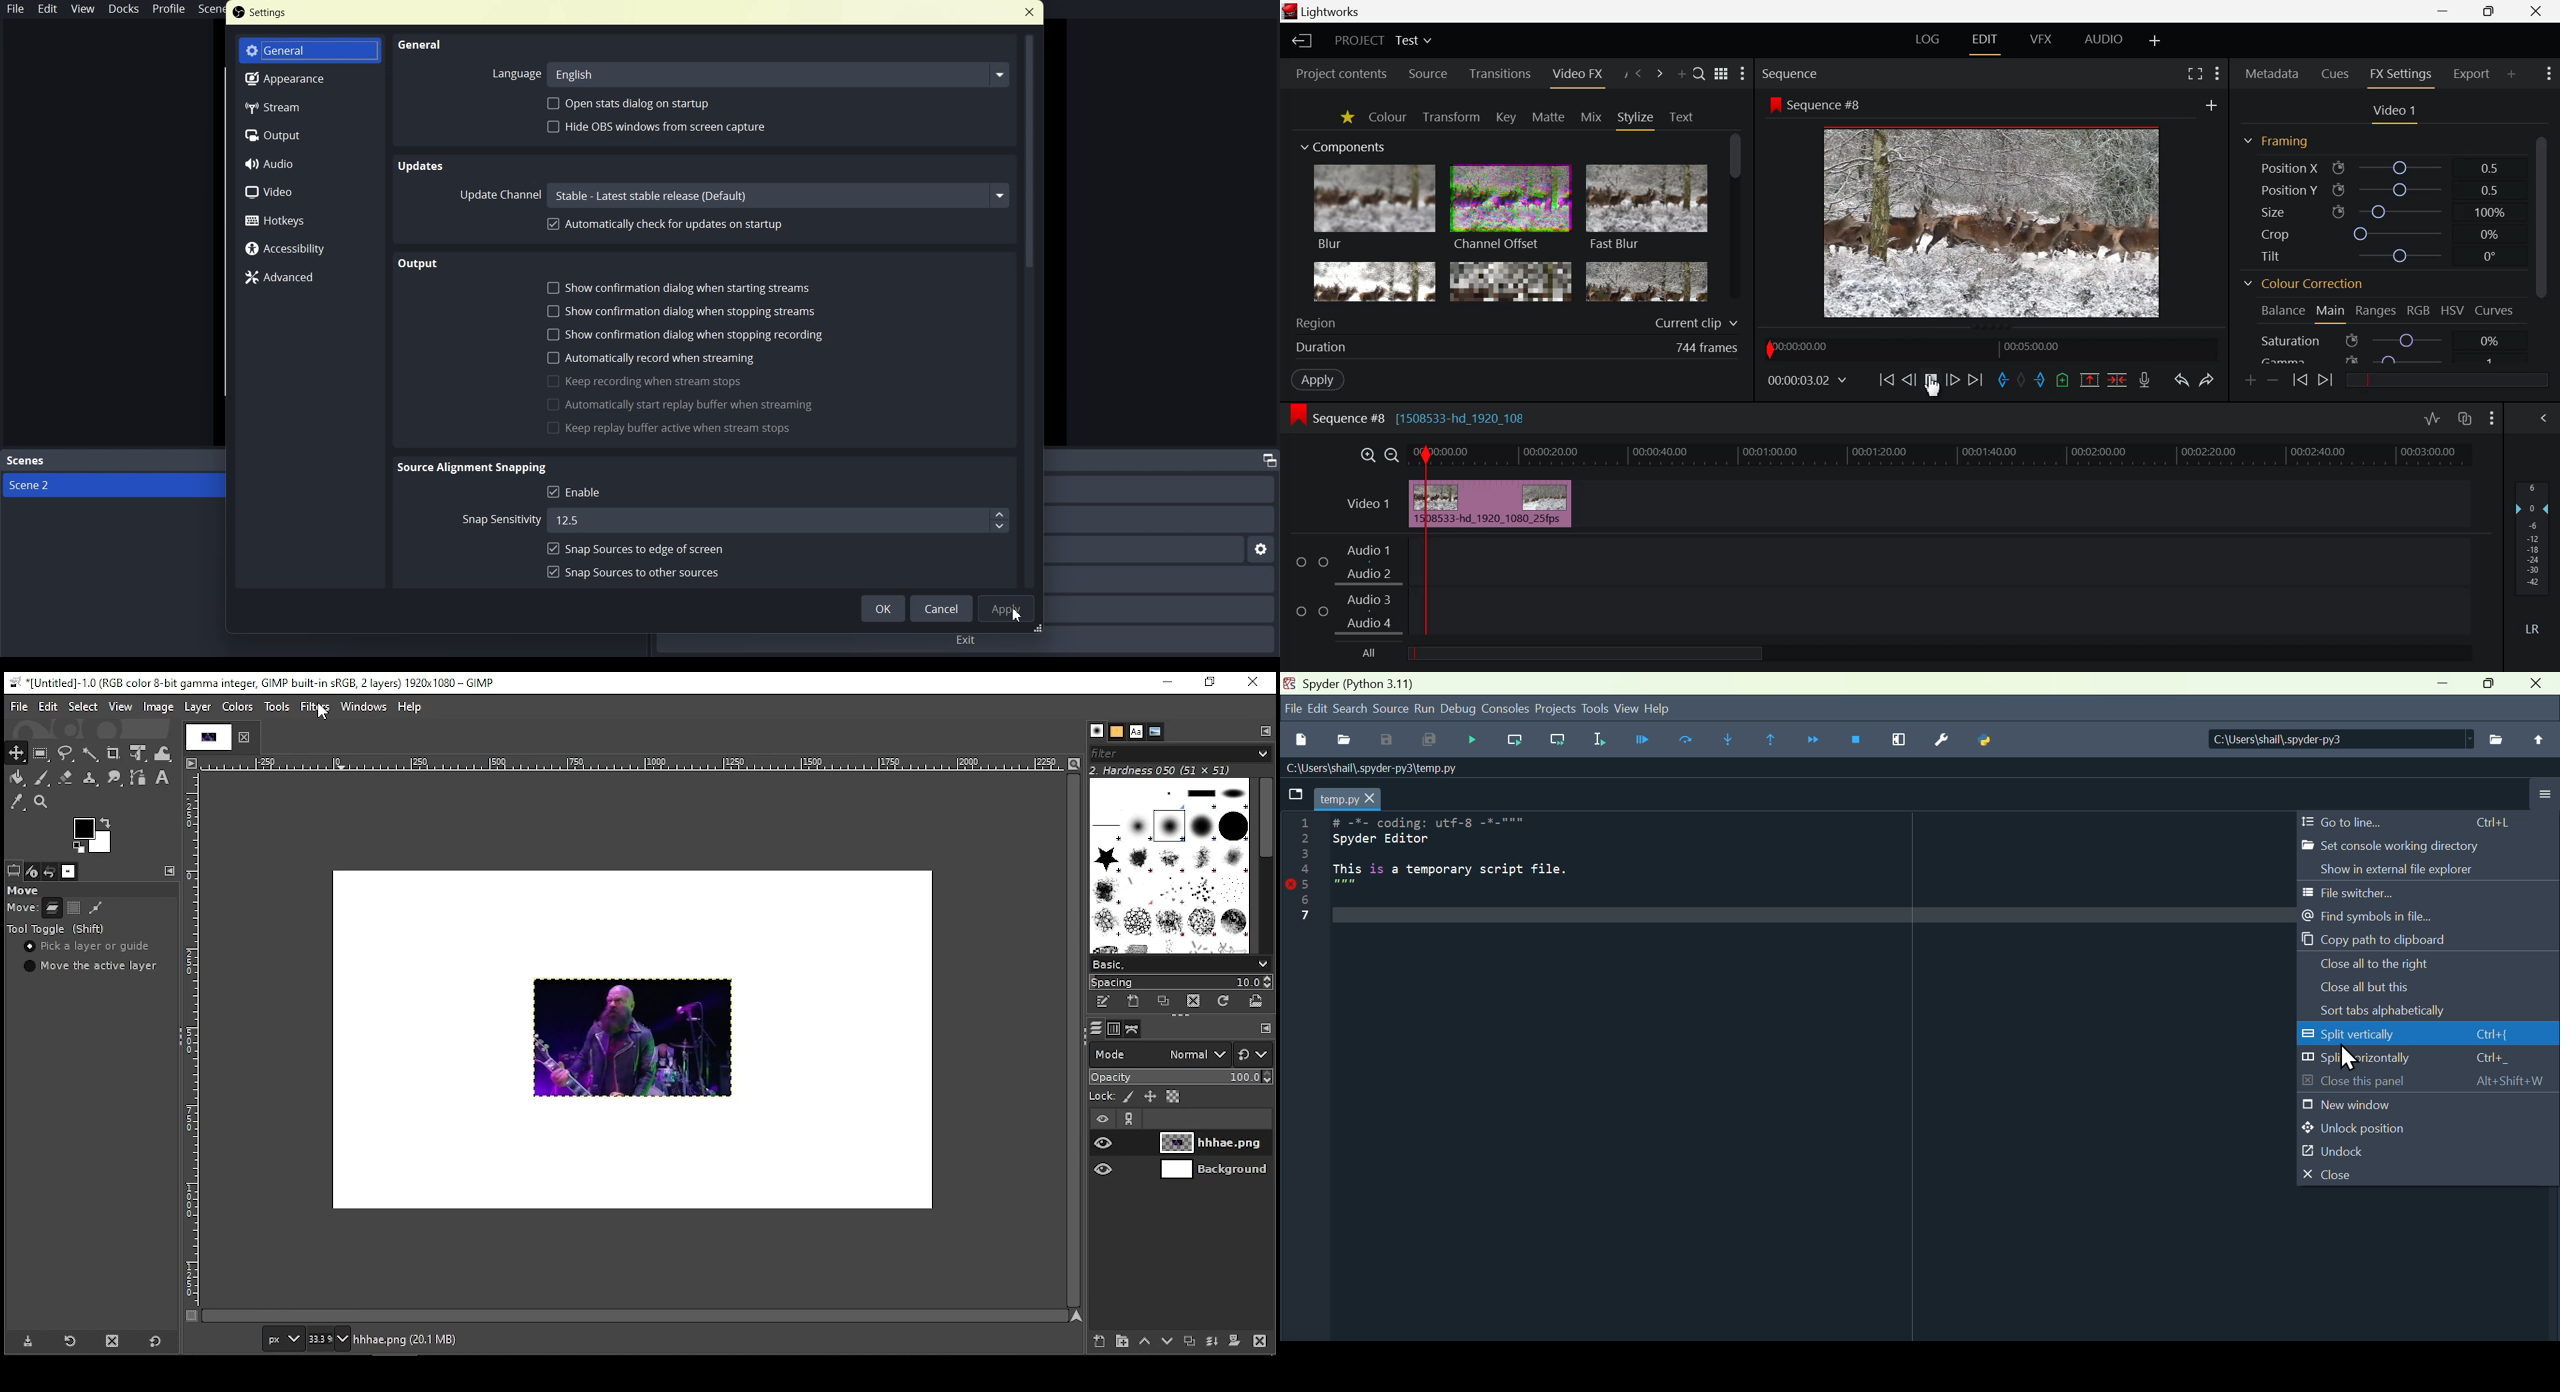 This screenshot has width=2576, height=1400. Describe the element at coordinates (1393, 741) in the screenshot. I see `Save as` at that location.